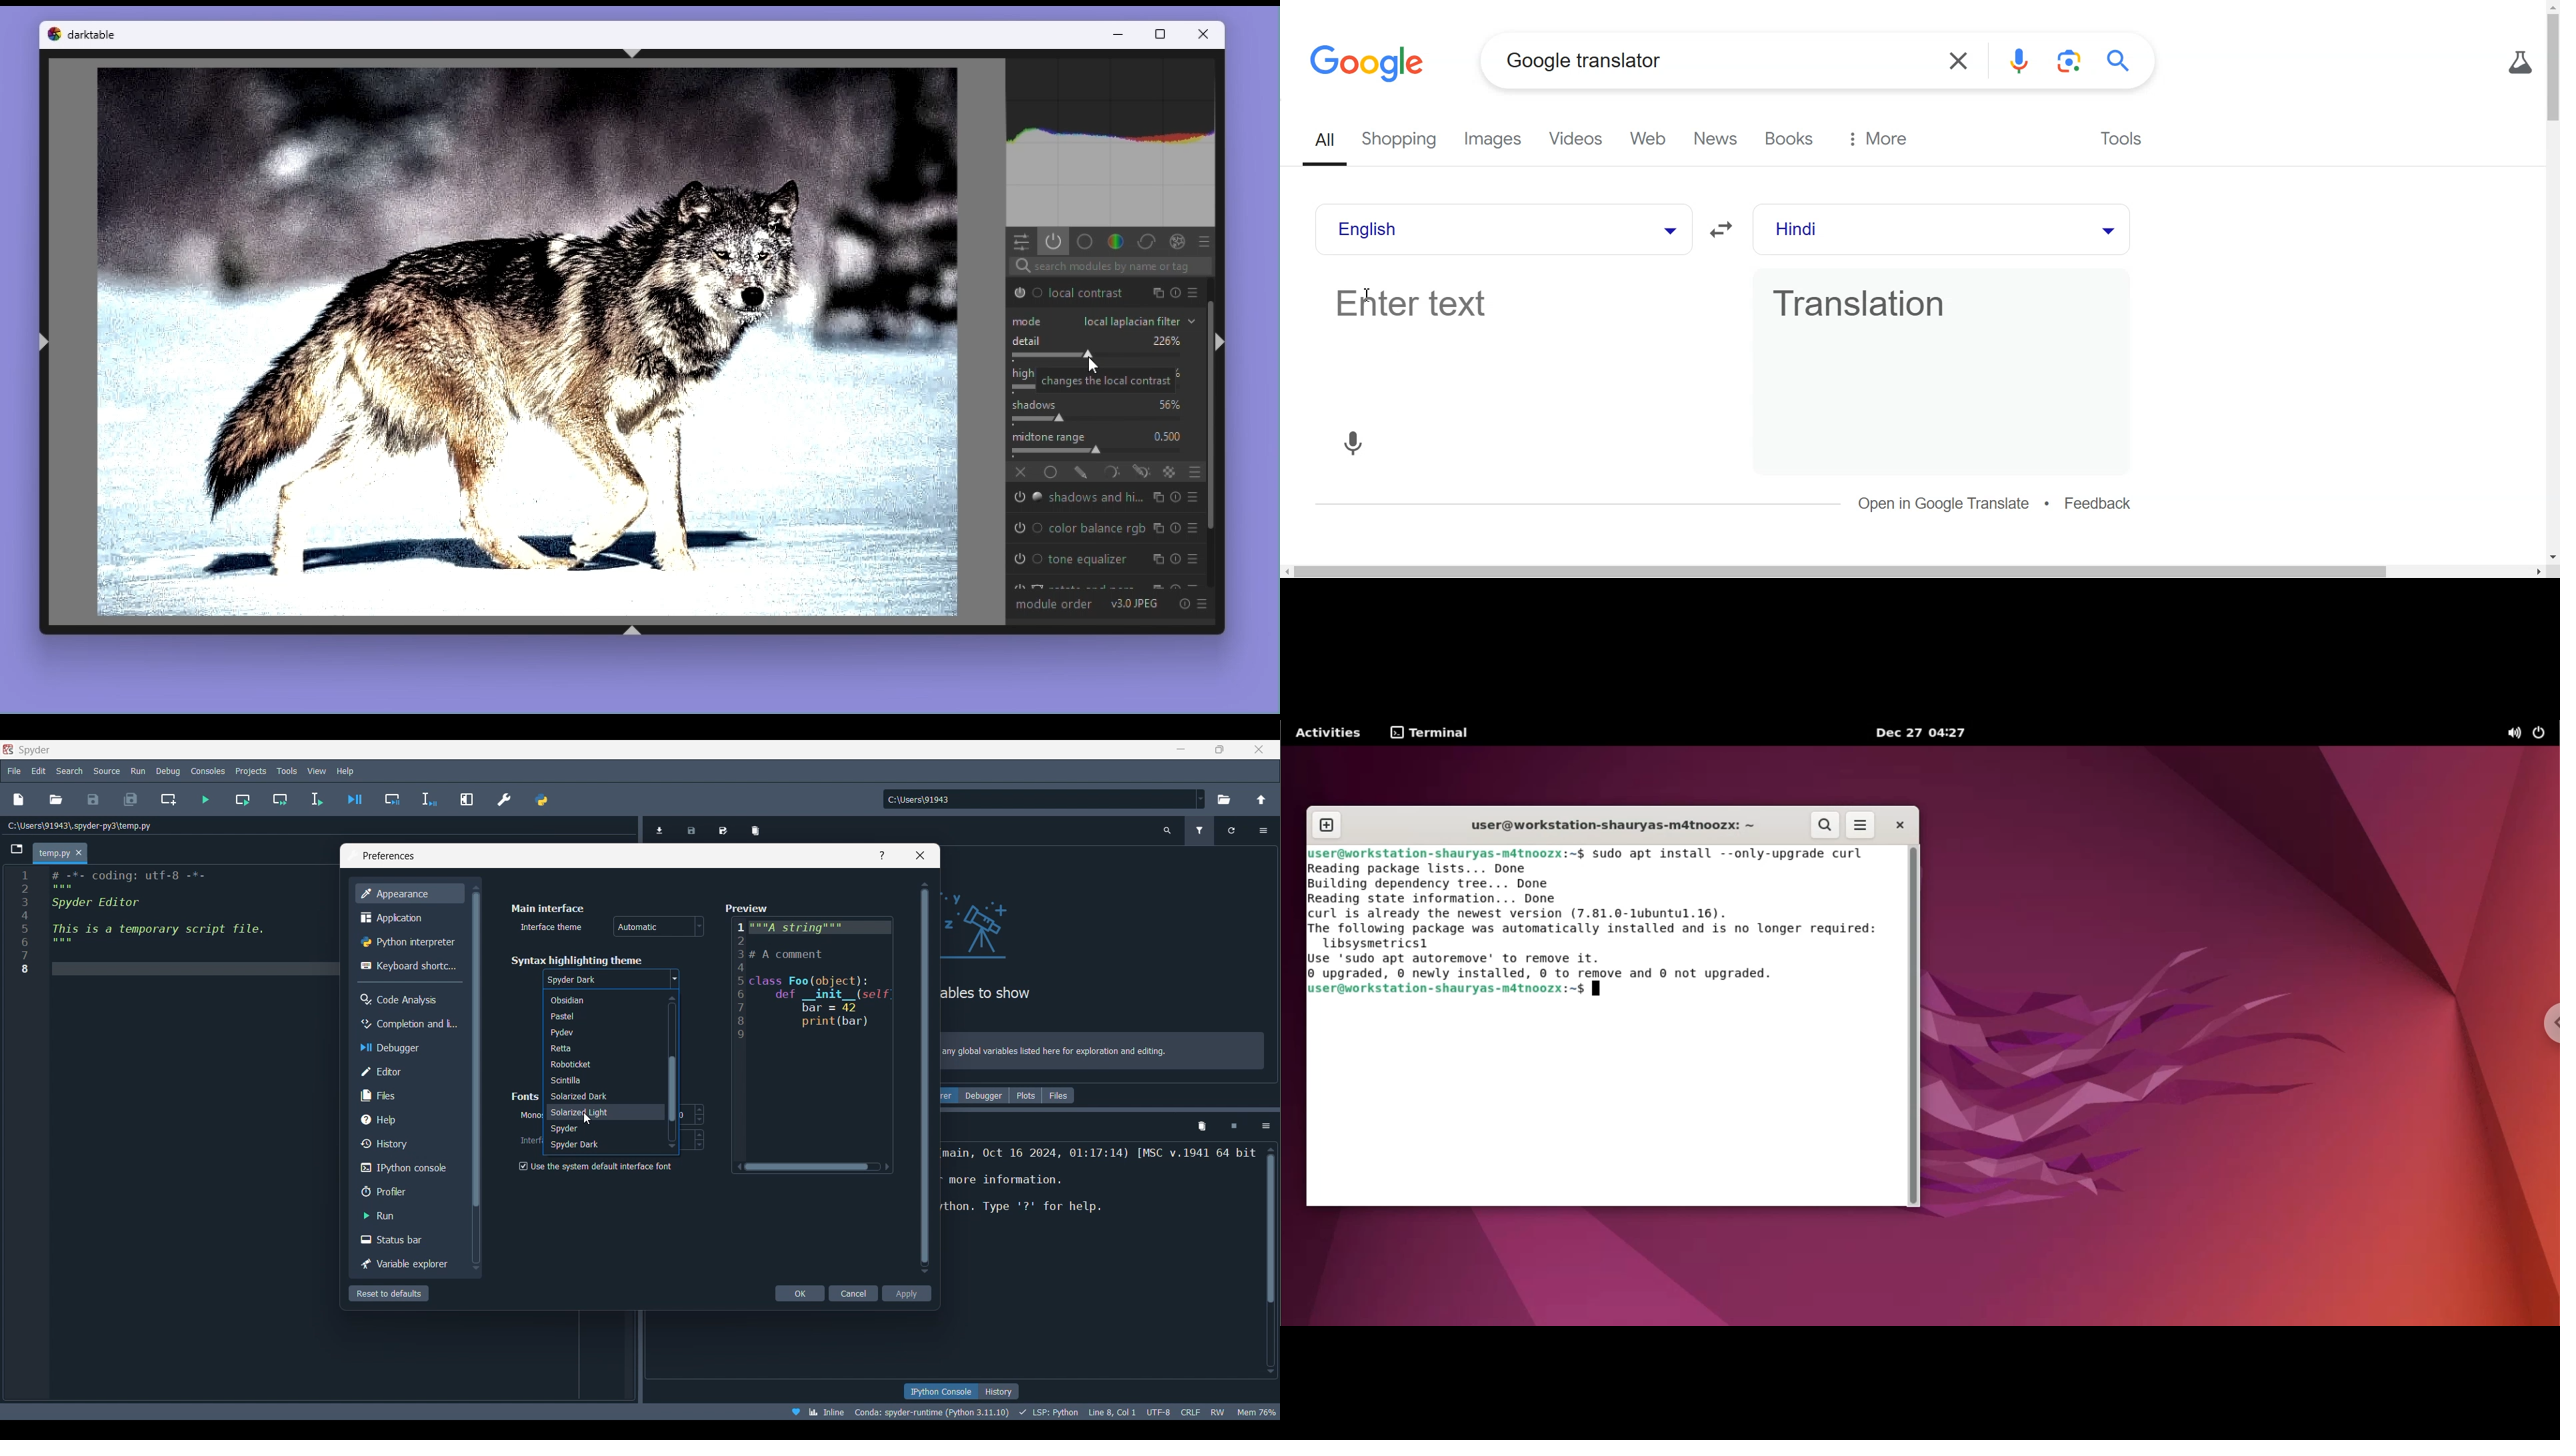 The width and height of the screenshot is (2576, 1456). I want to click on cursor, so click(587, 1118).